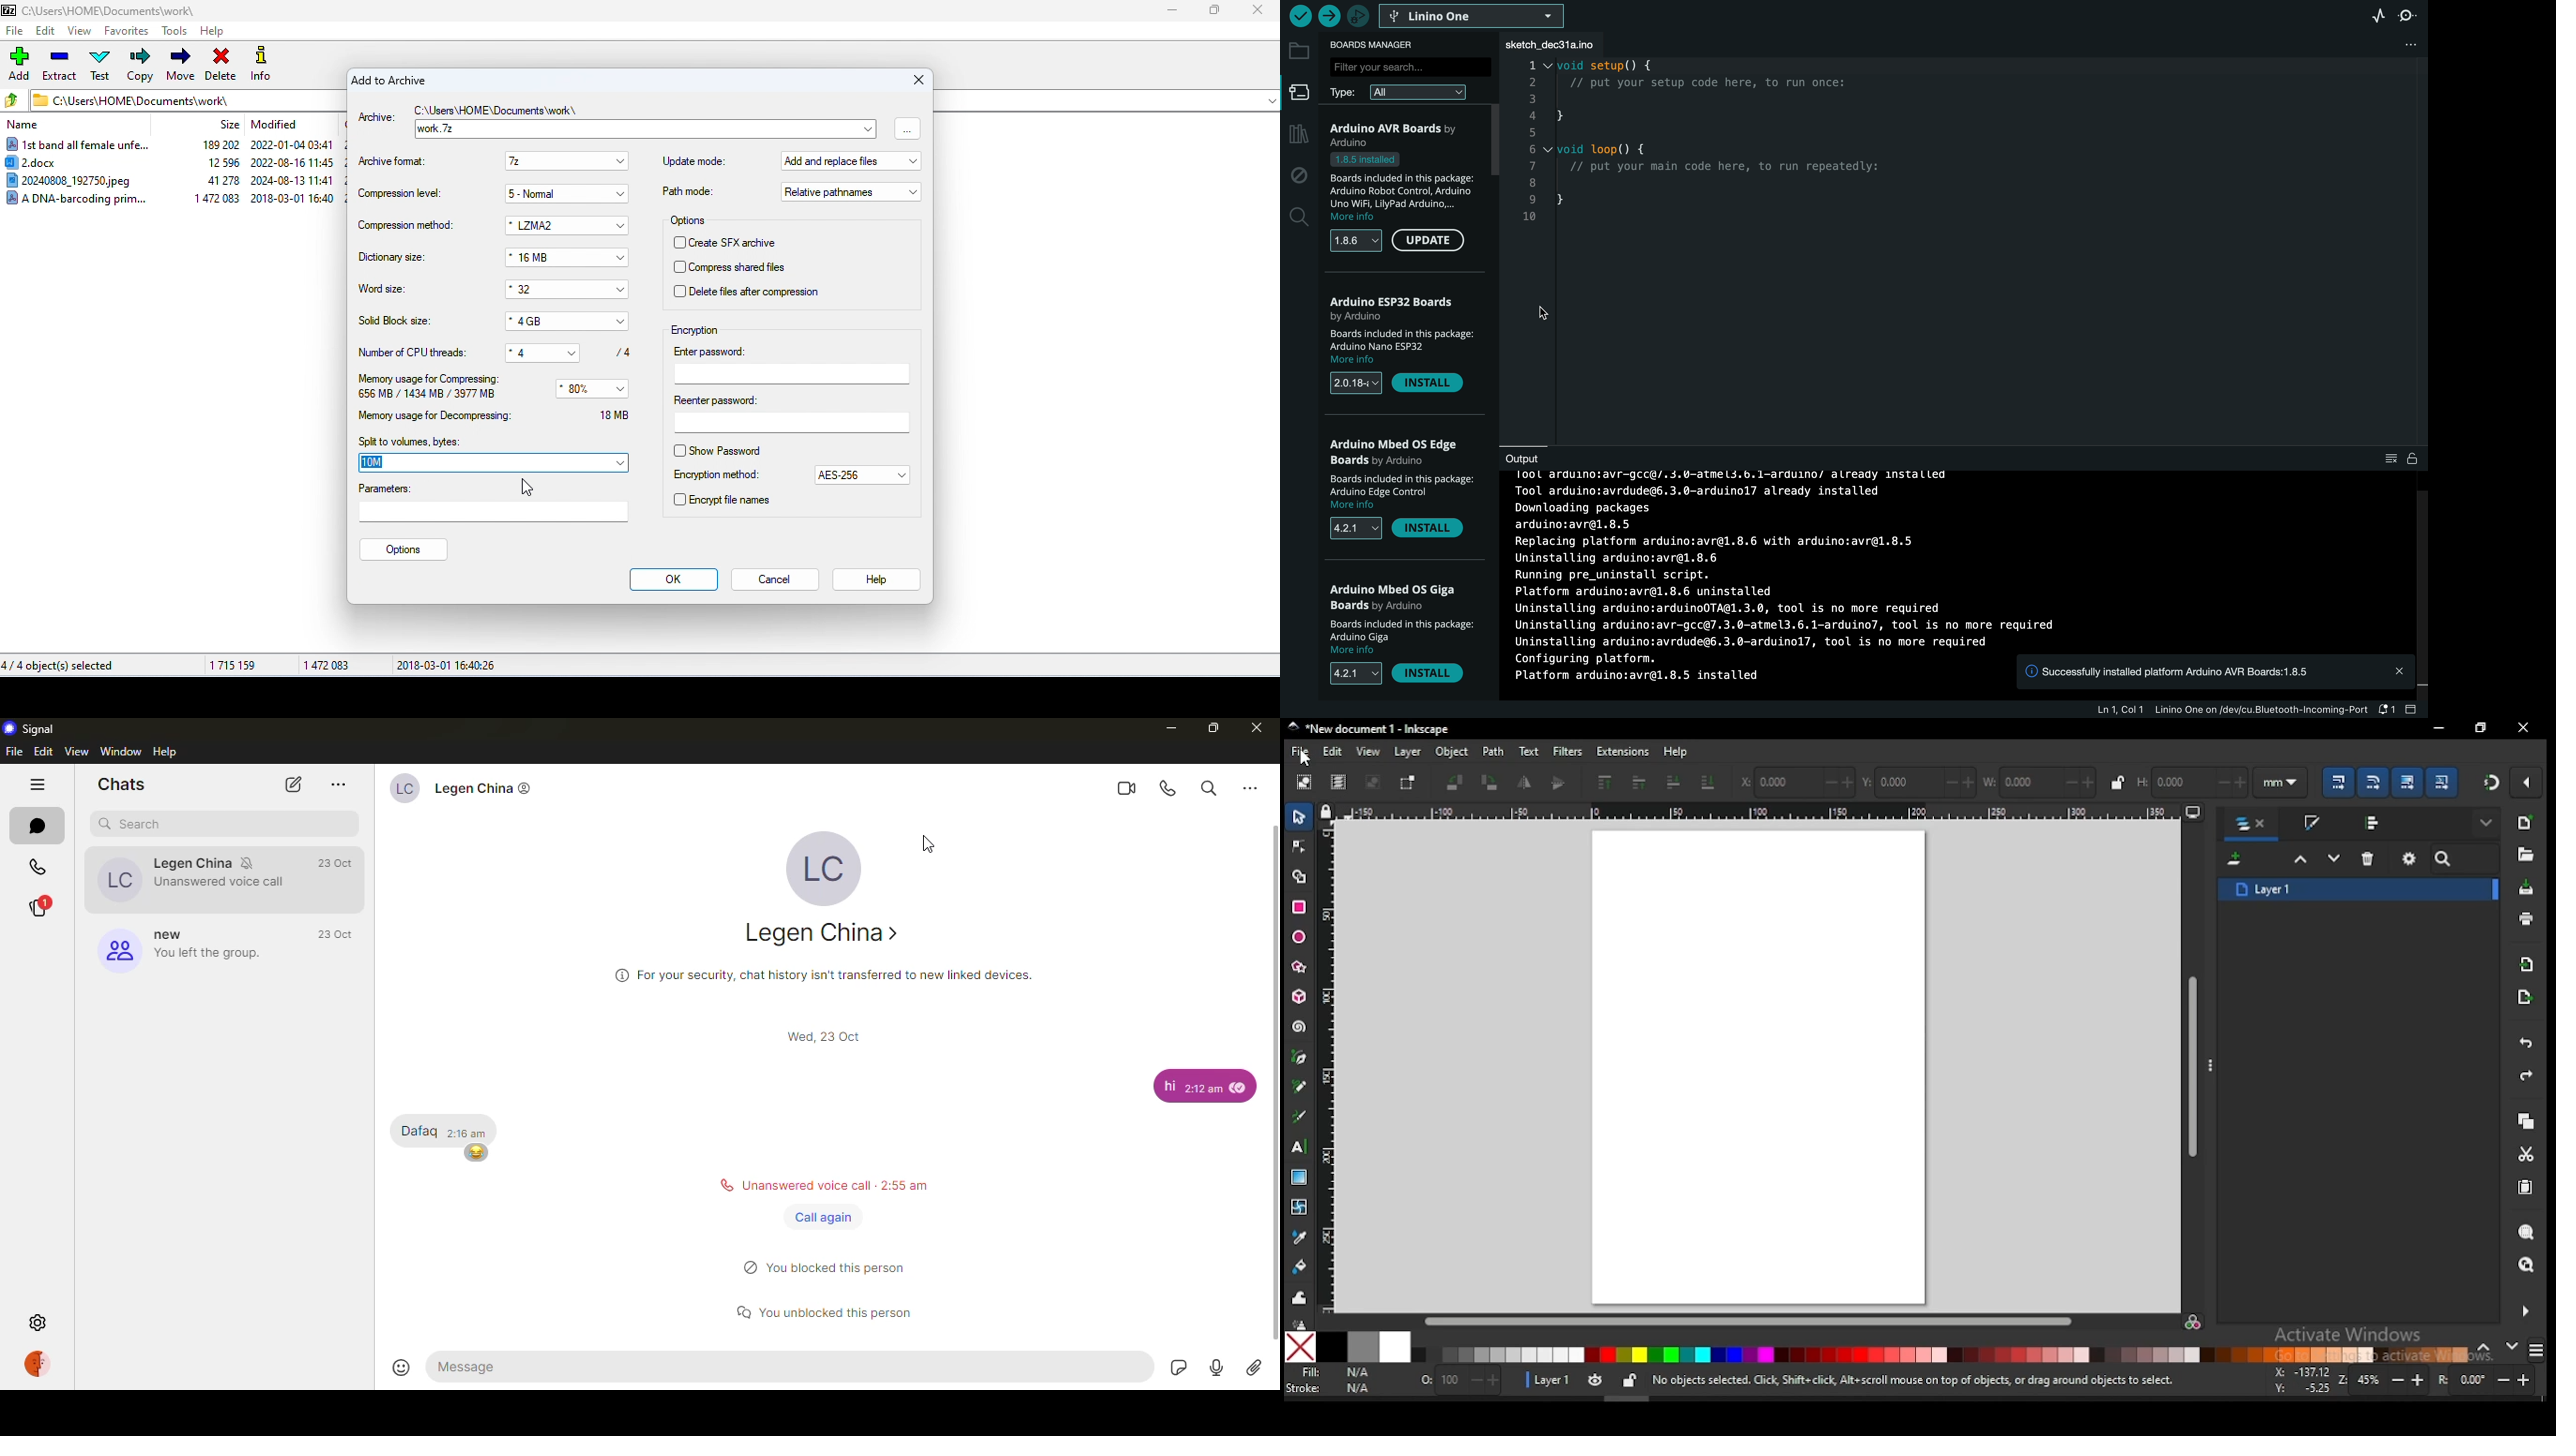 Image resolution: width=2576 pixels, height=1456 pixels. What do you see at coordinates (120, 751) in the screenshot?
I see `window` at bounding box center [120, 751].